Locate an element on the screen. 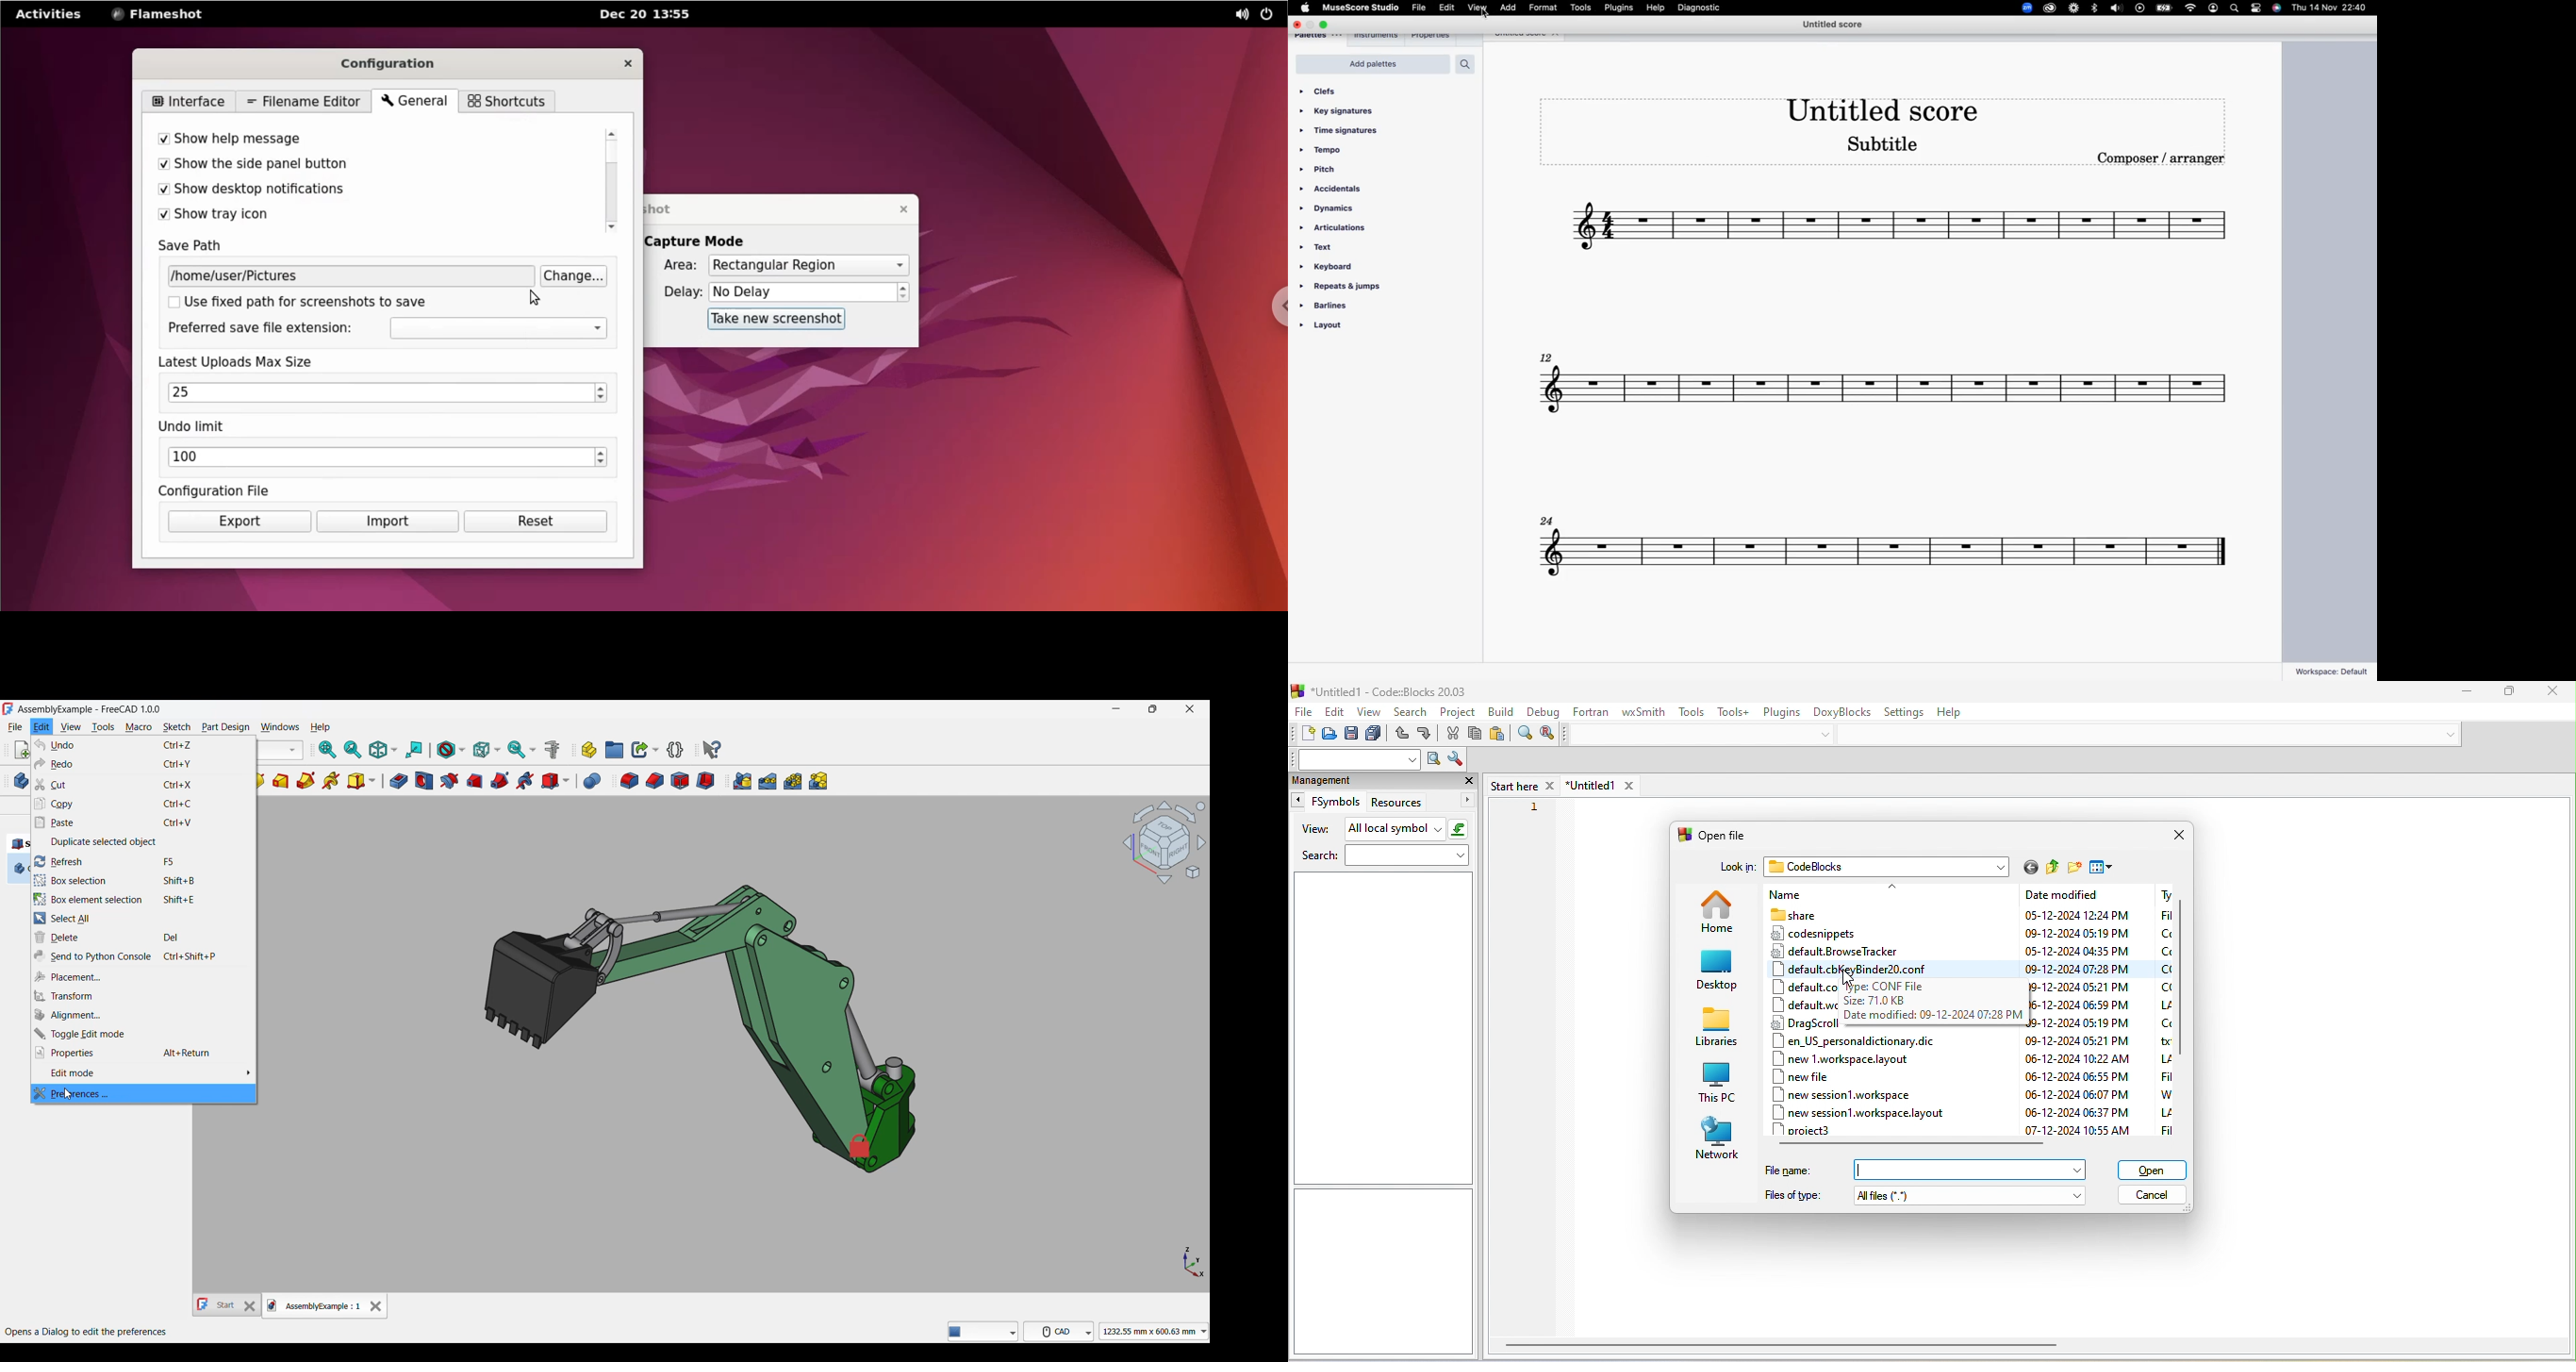  Copy is located at coordinates (143, 804).